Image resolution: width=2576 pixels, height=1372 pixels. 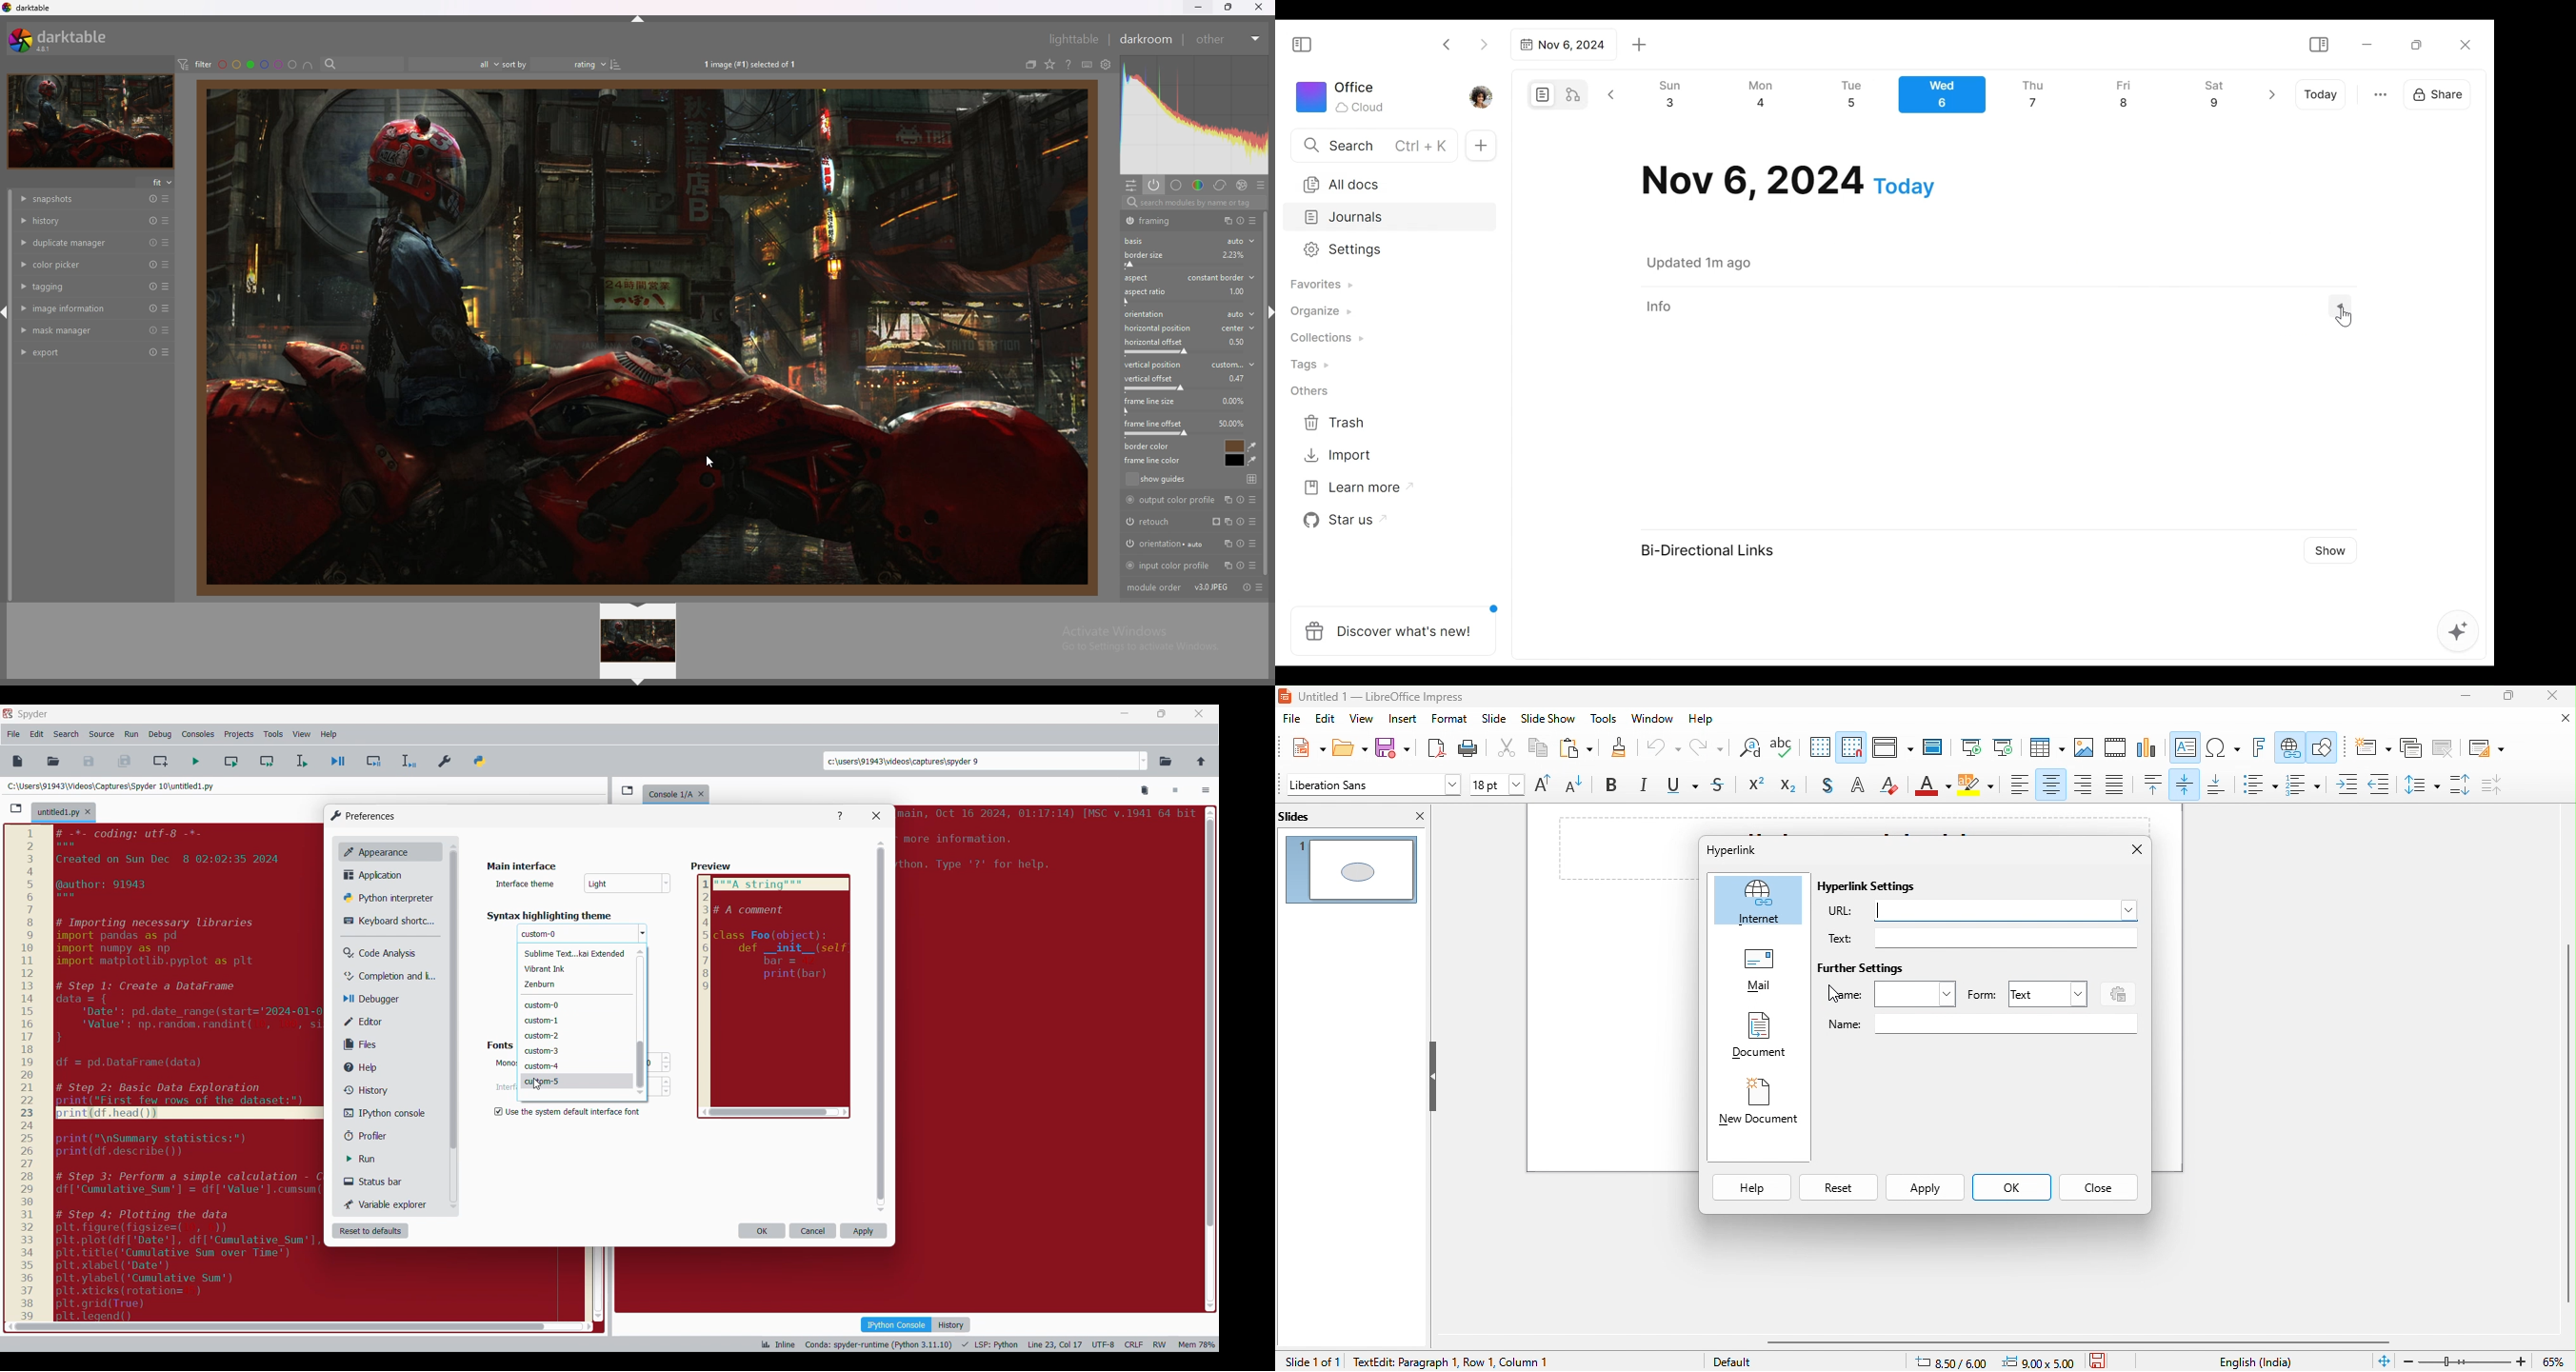 What do you see at coordinates (987, 1344) in the screenshot?
I see `Code details` at bounding box center [987, 1344].